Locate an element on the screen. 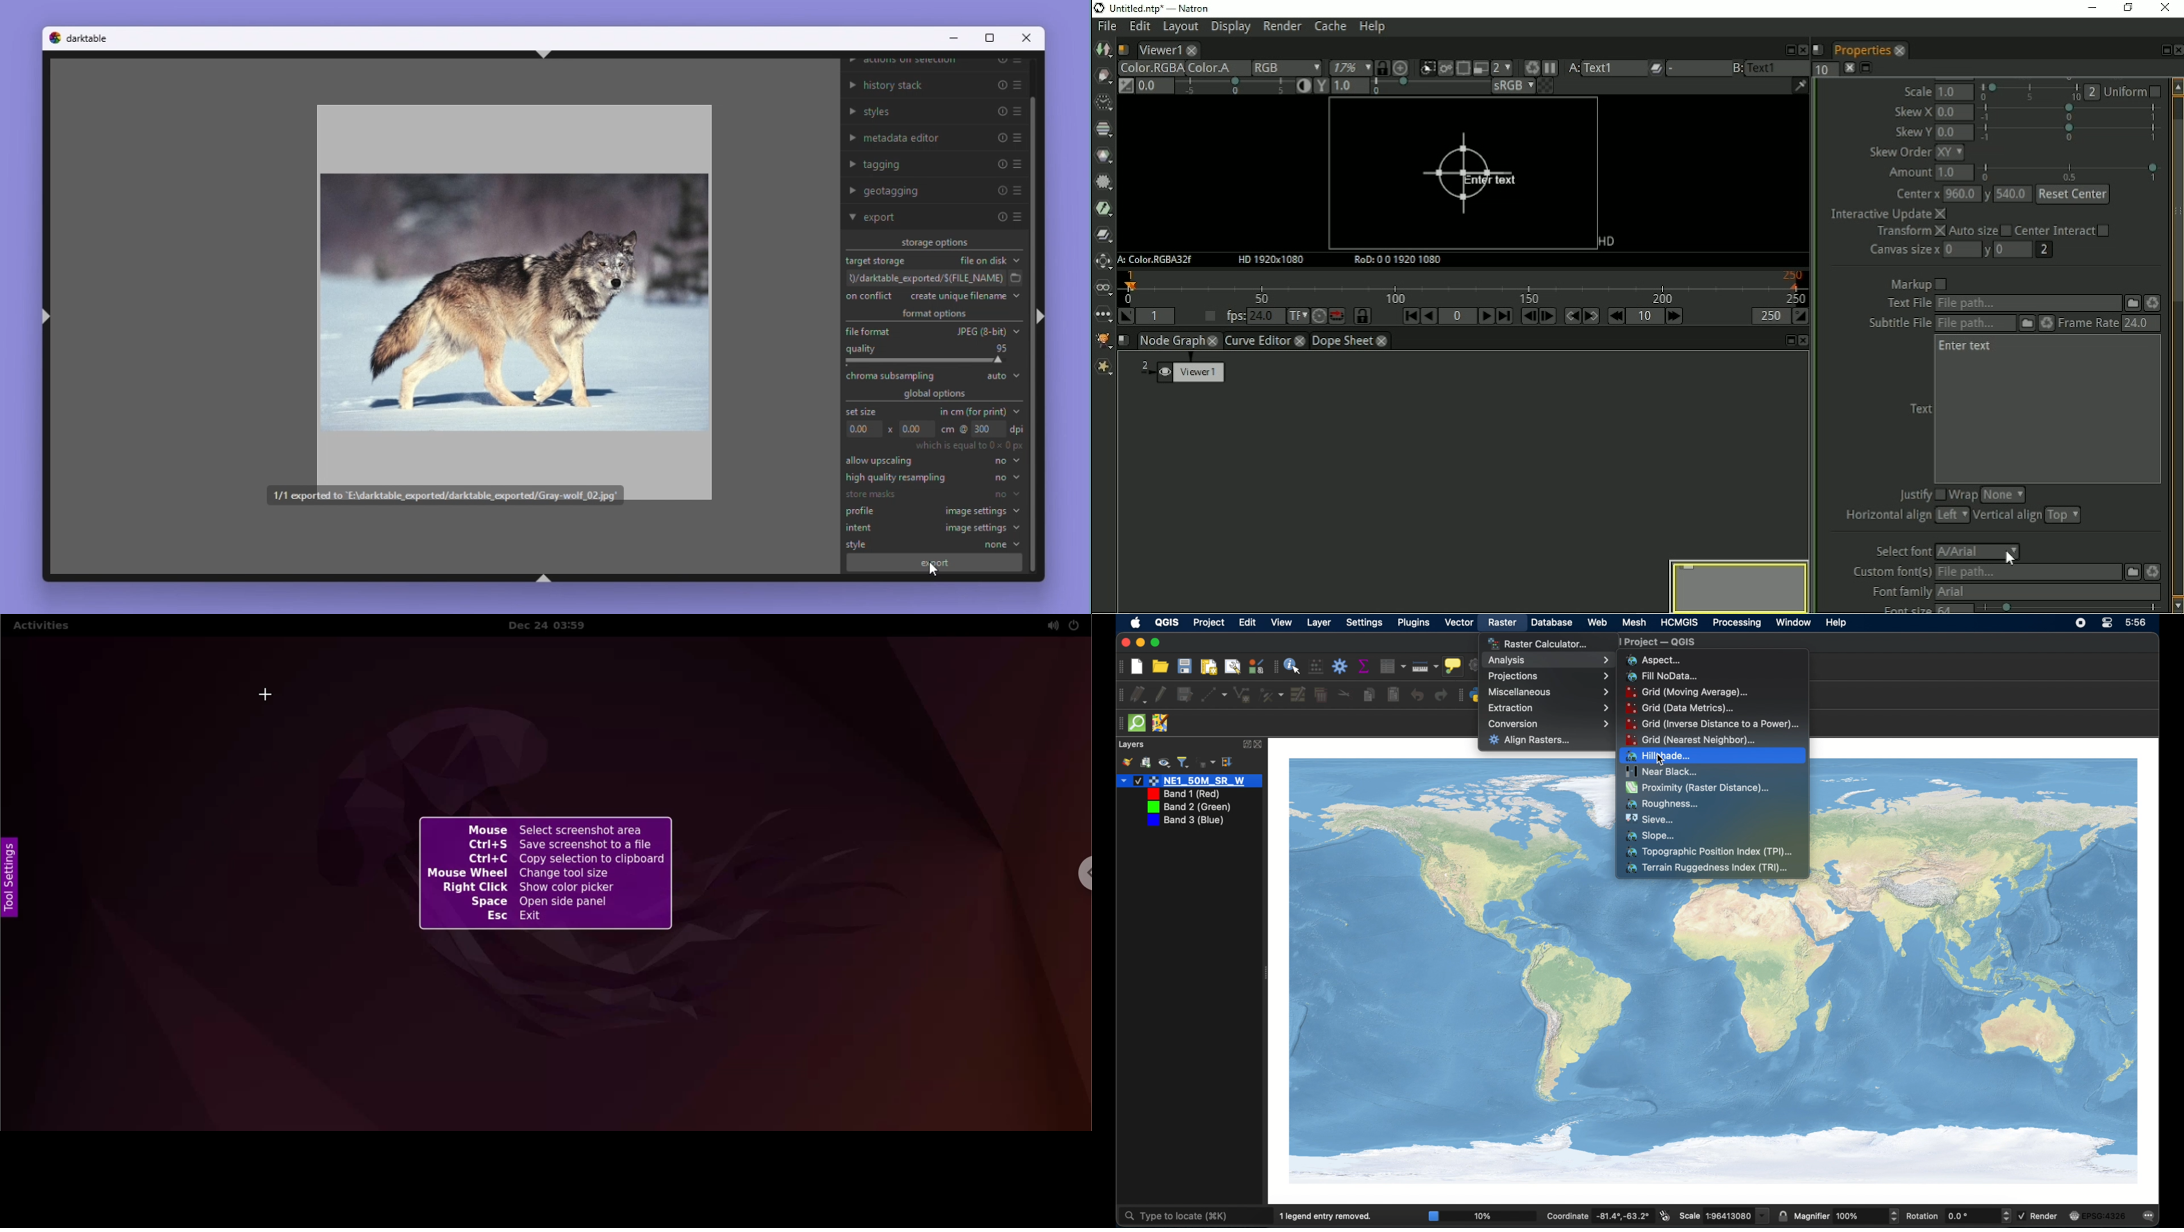  2 is located at coordinates (2093, 92).